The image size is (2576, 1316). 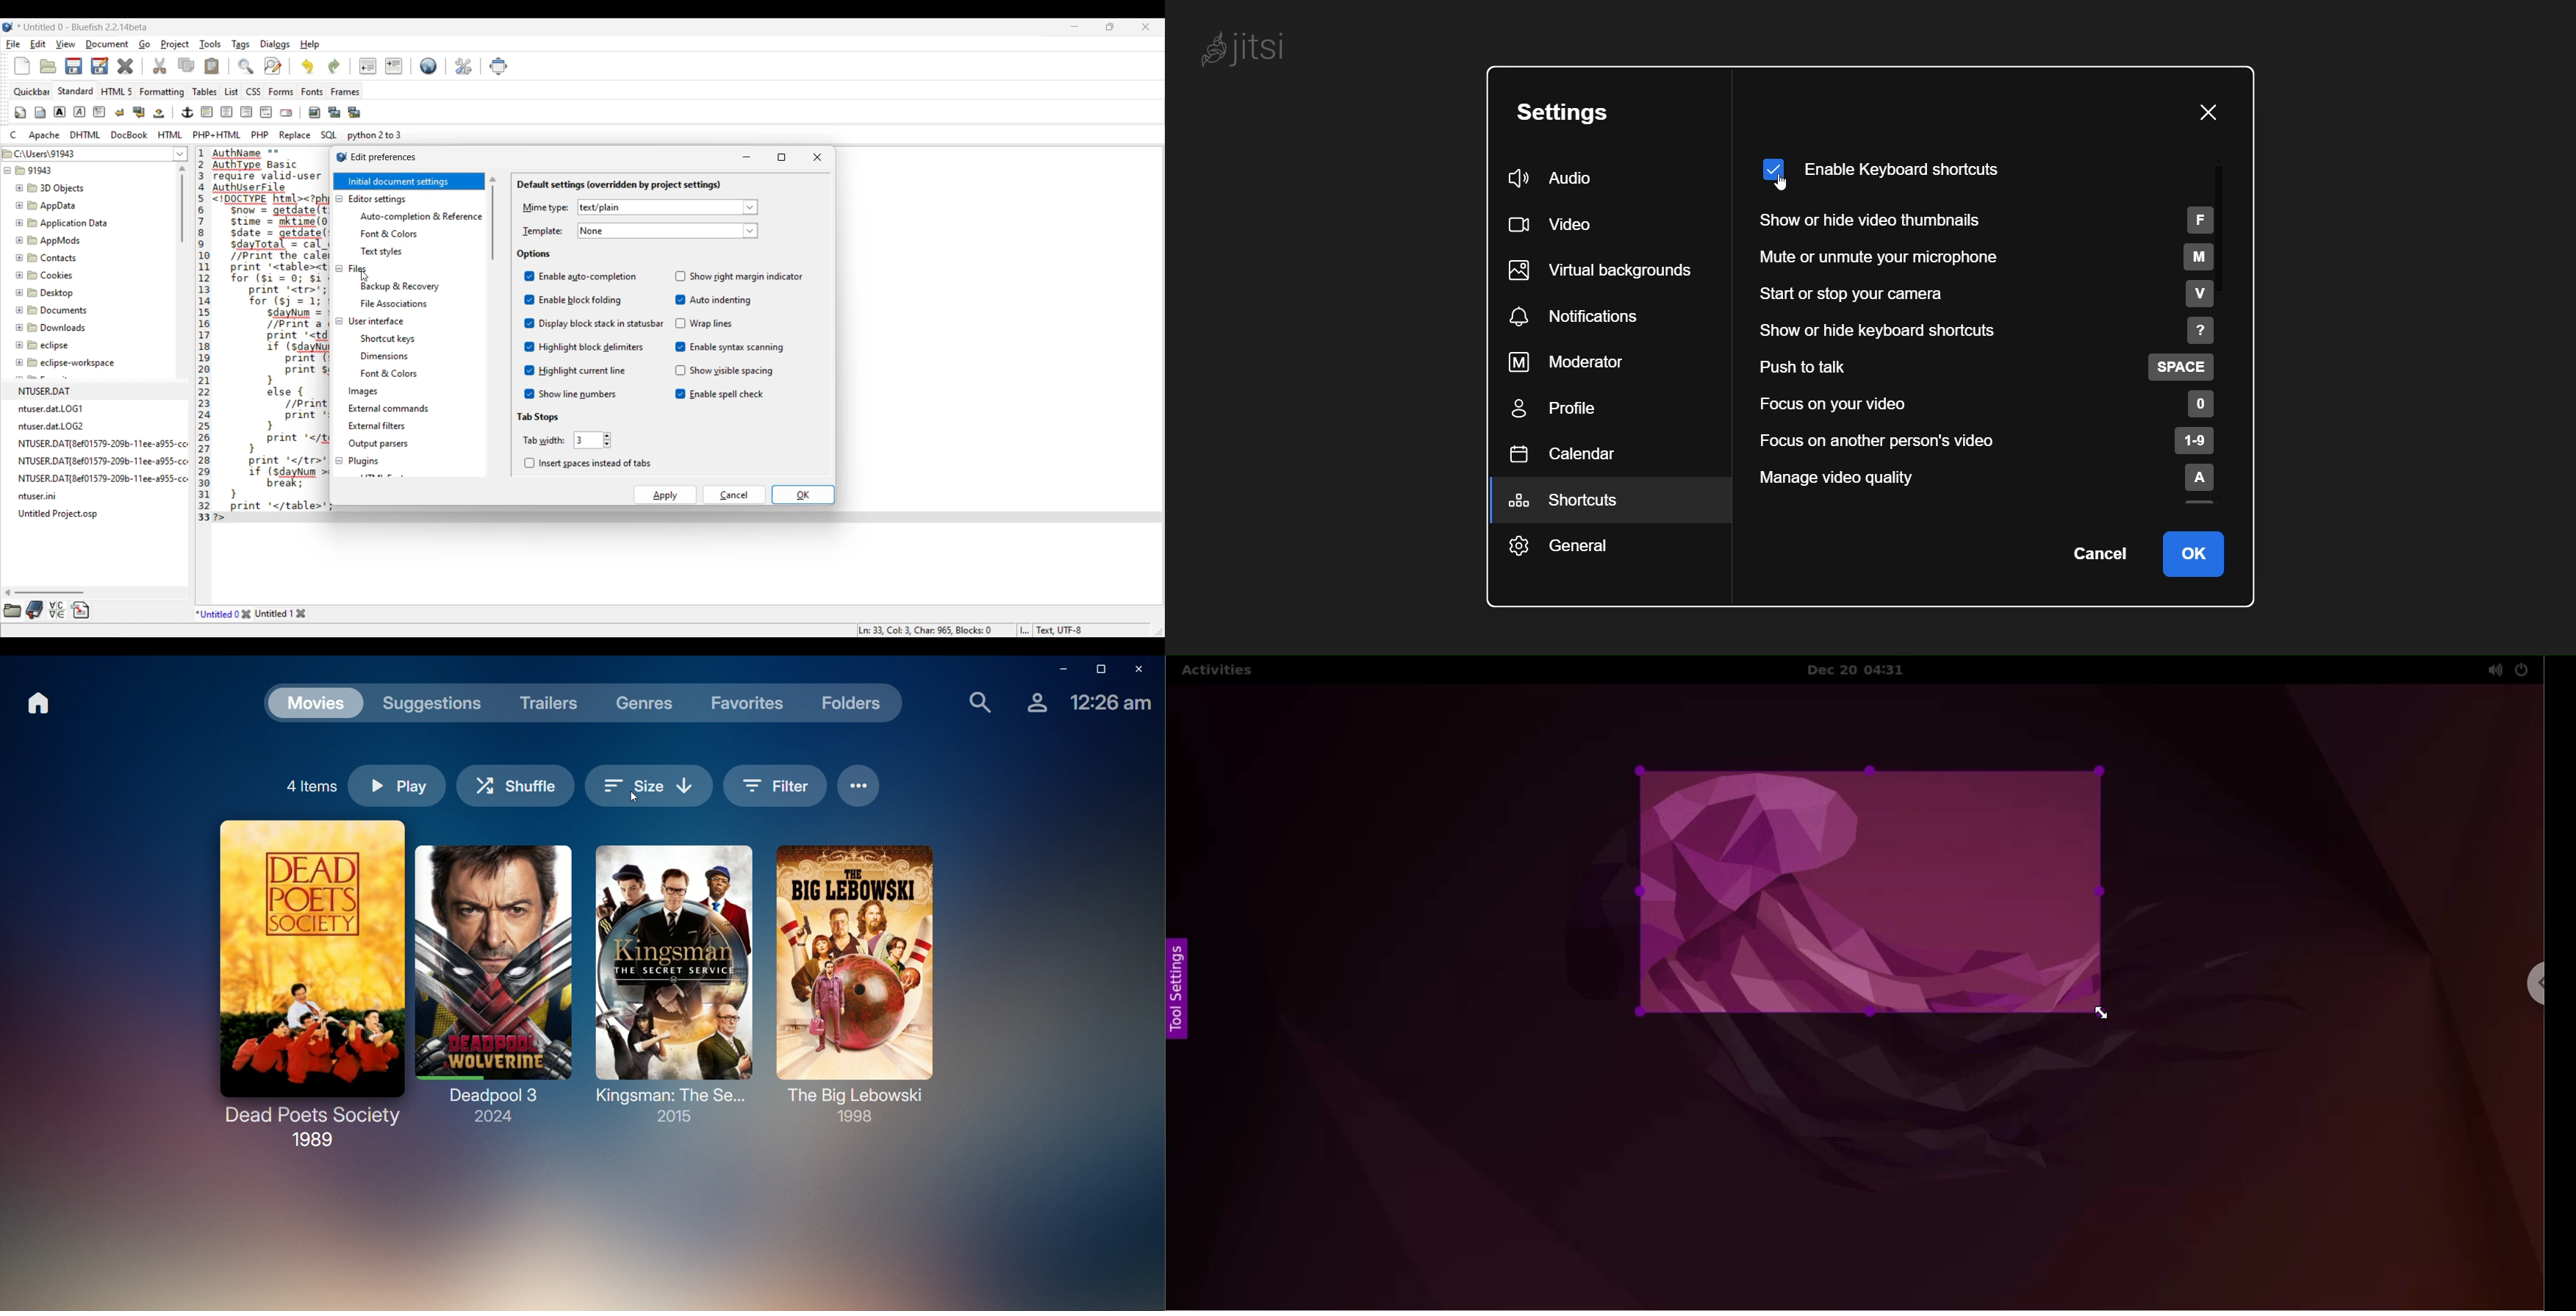 I want to click on cursor, so click(x=364, y=274).